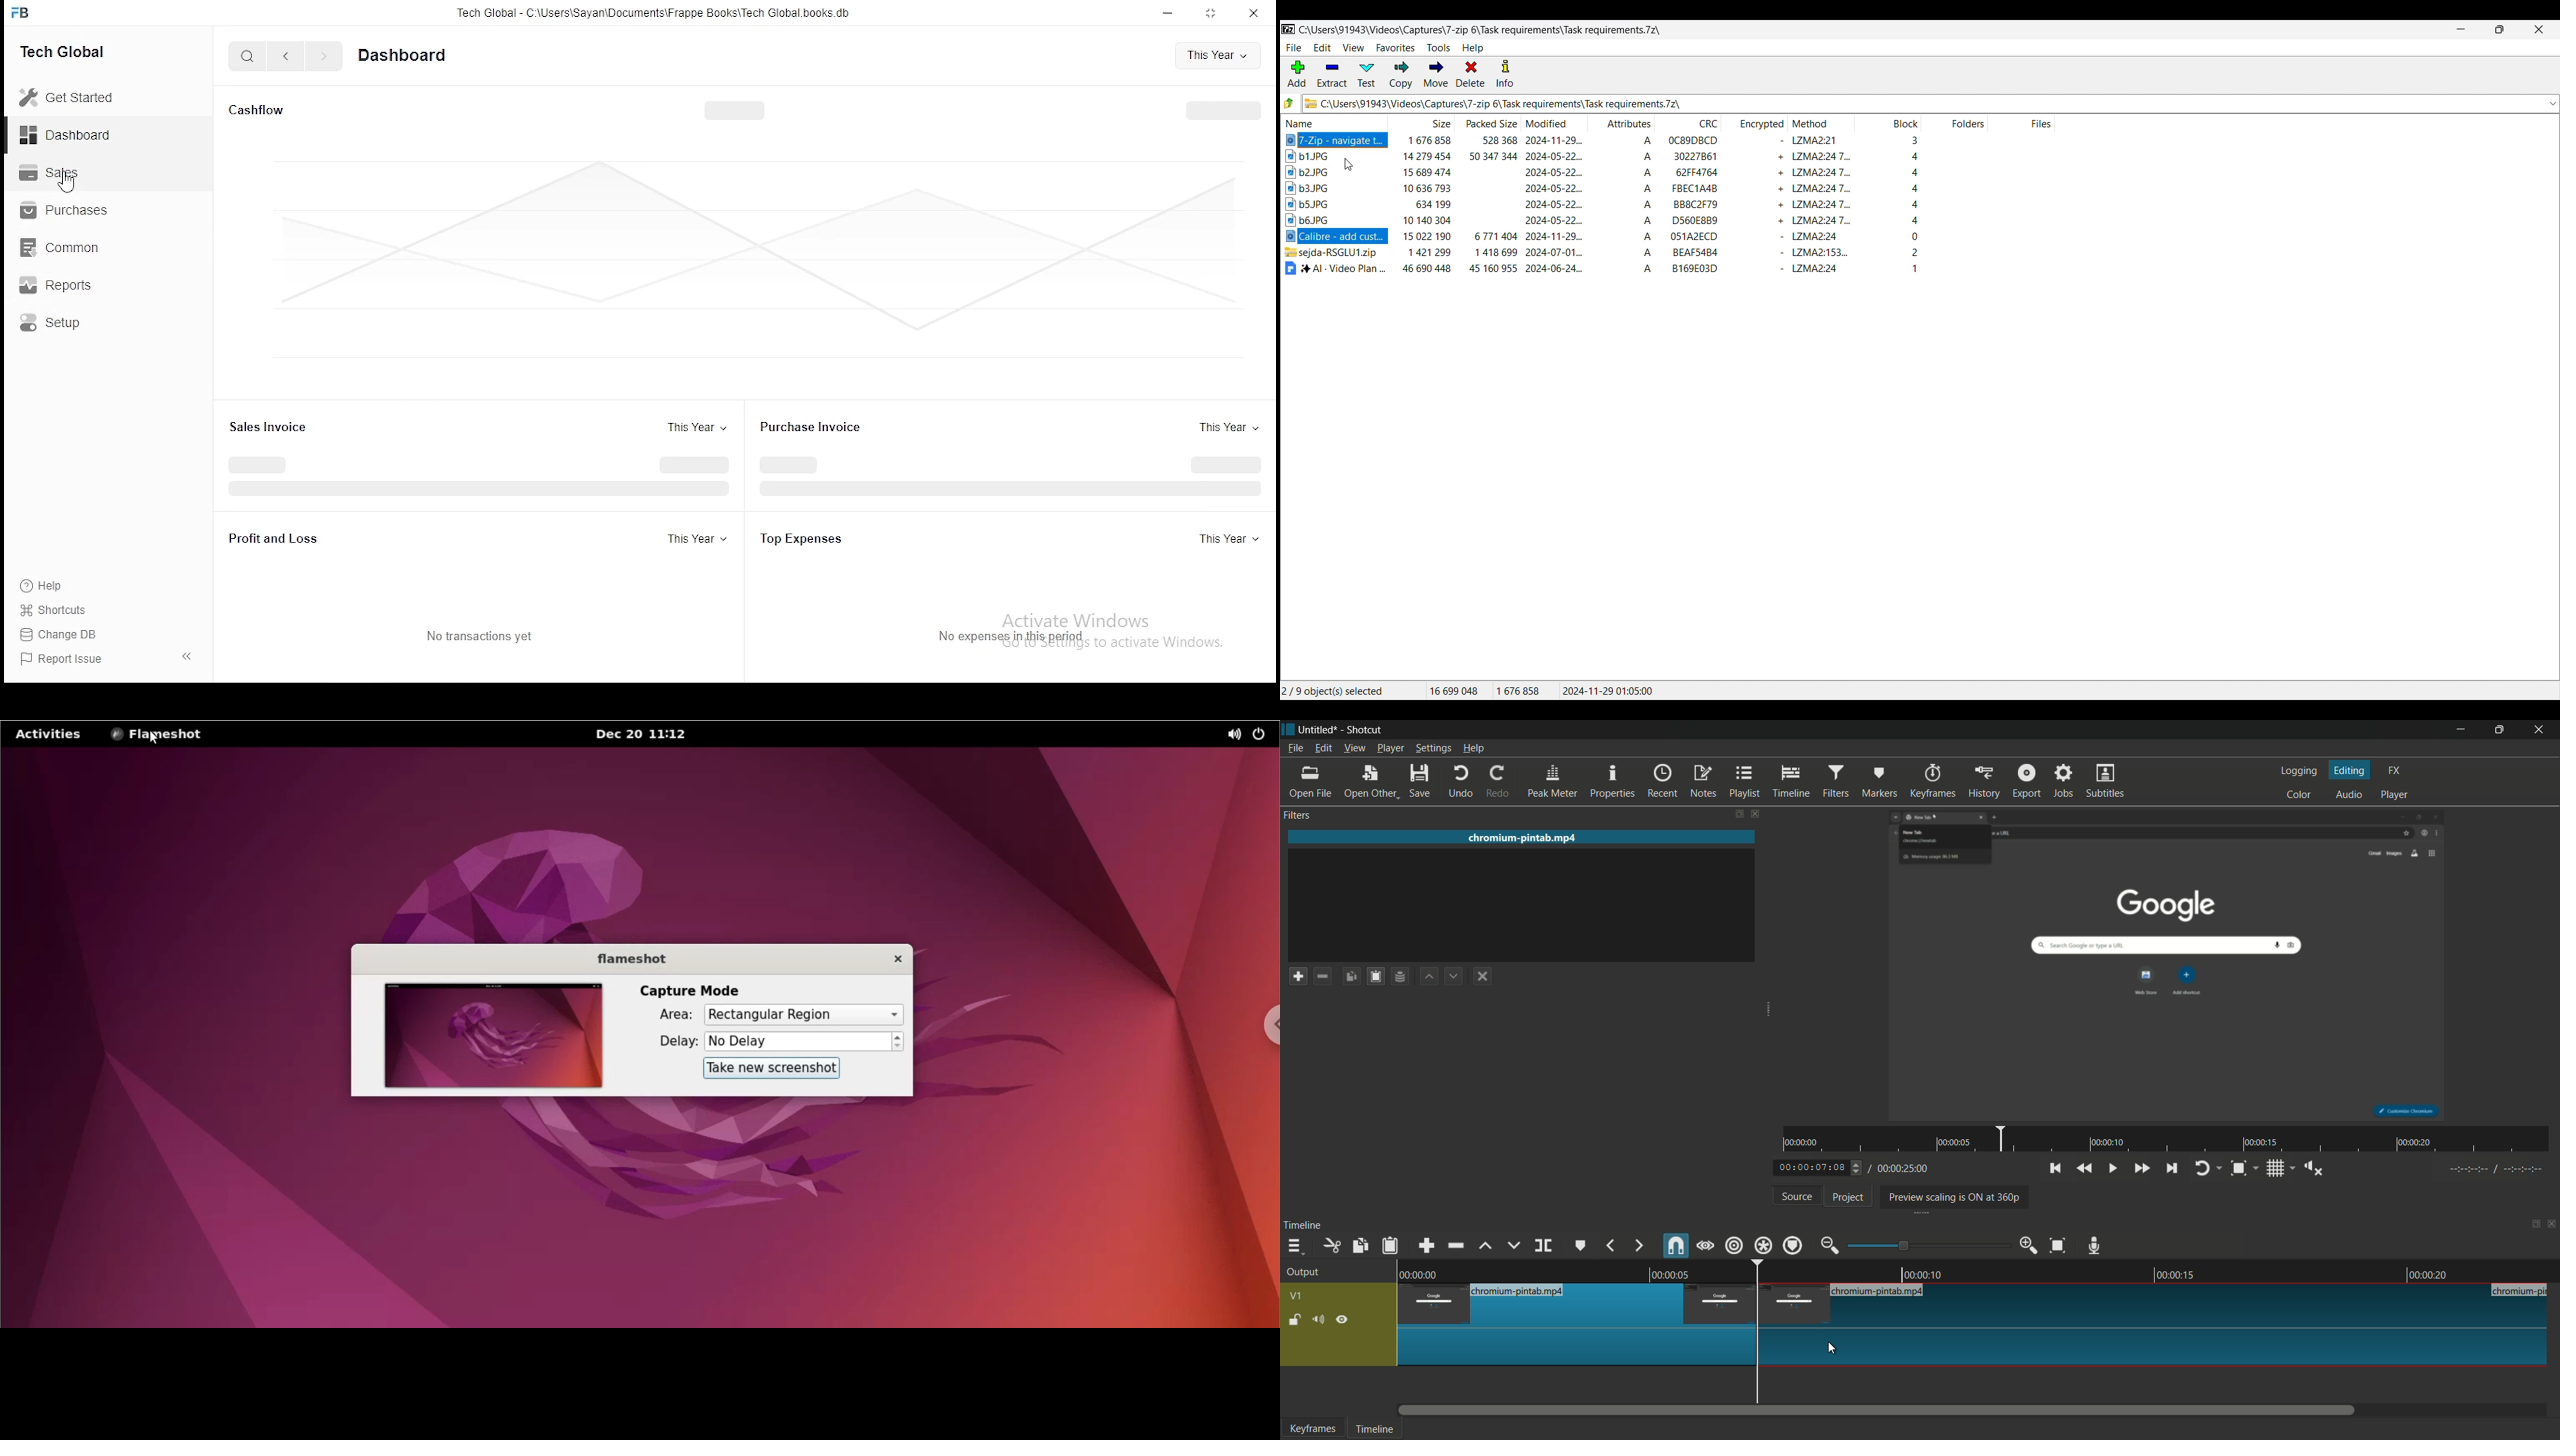 The width and height of the screenshot is (2576, 1456). I want to click on hide, so click(1343, 1322).